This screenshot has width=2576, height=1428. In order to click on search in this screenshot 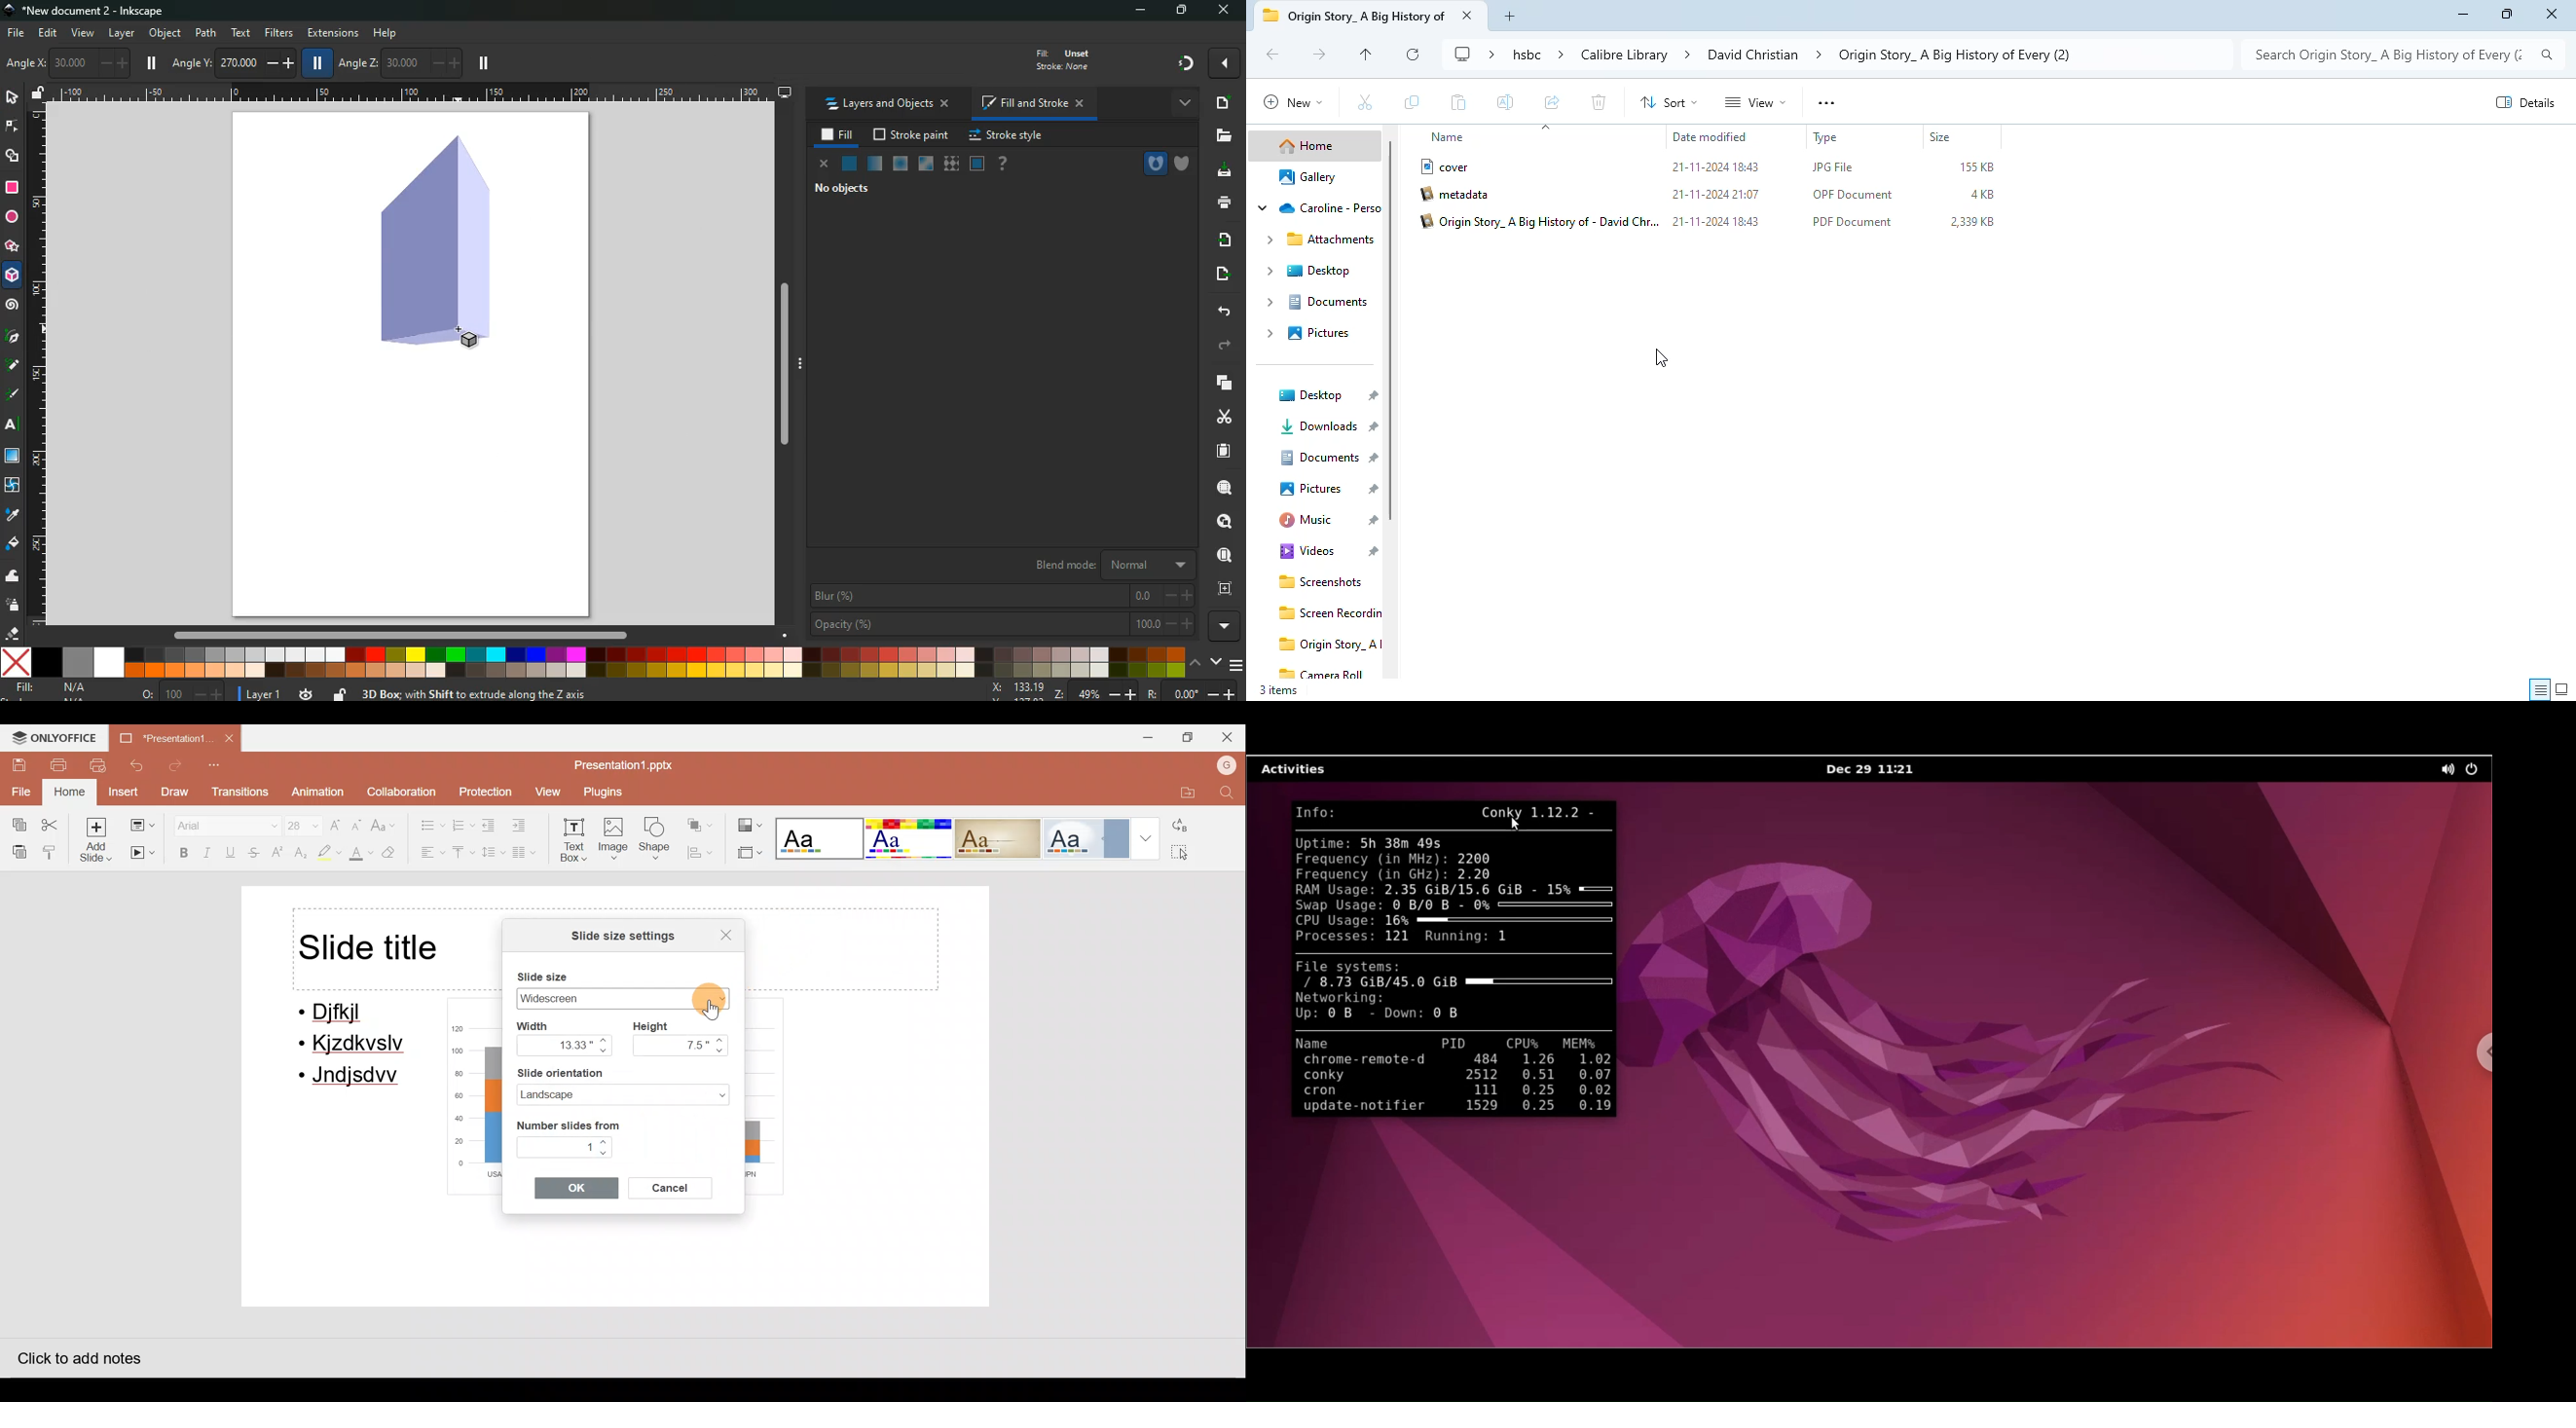, I will do `click(2403, 55)`.